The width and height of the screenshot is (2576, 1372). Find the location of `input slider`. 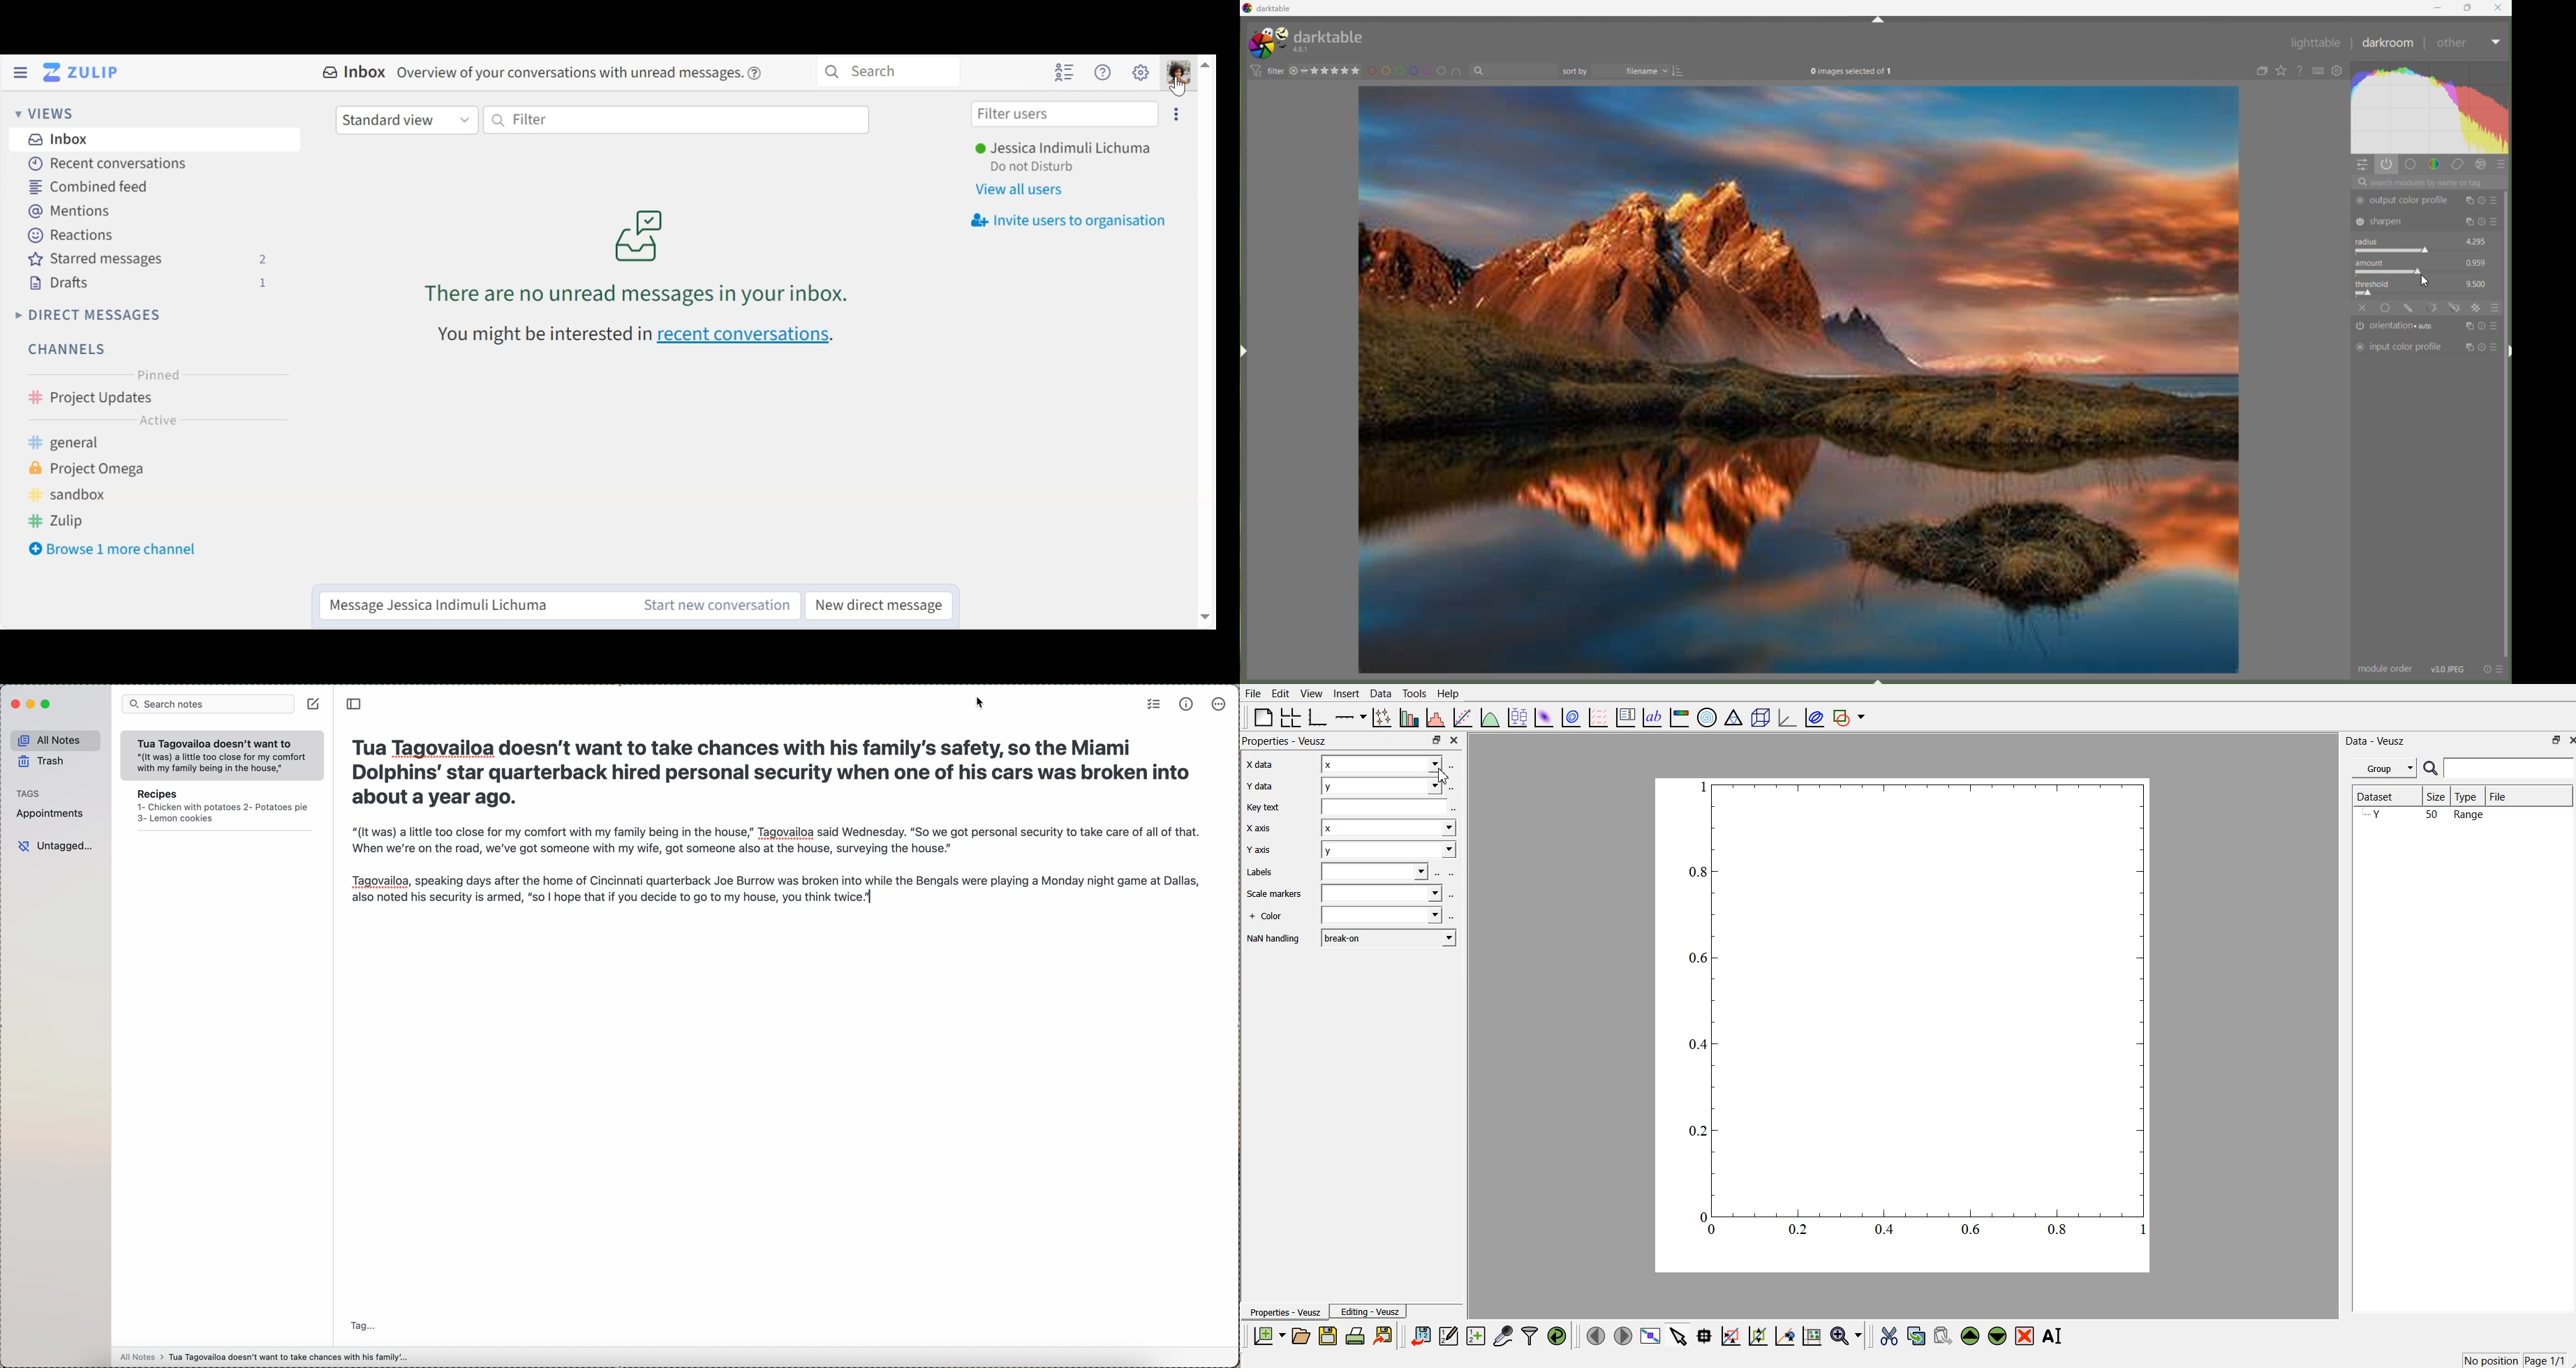

input slider is located at coordinates (2424, 250).